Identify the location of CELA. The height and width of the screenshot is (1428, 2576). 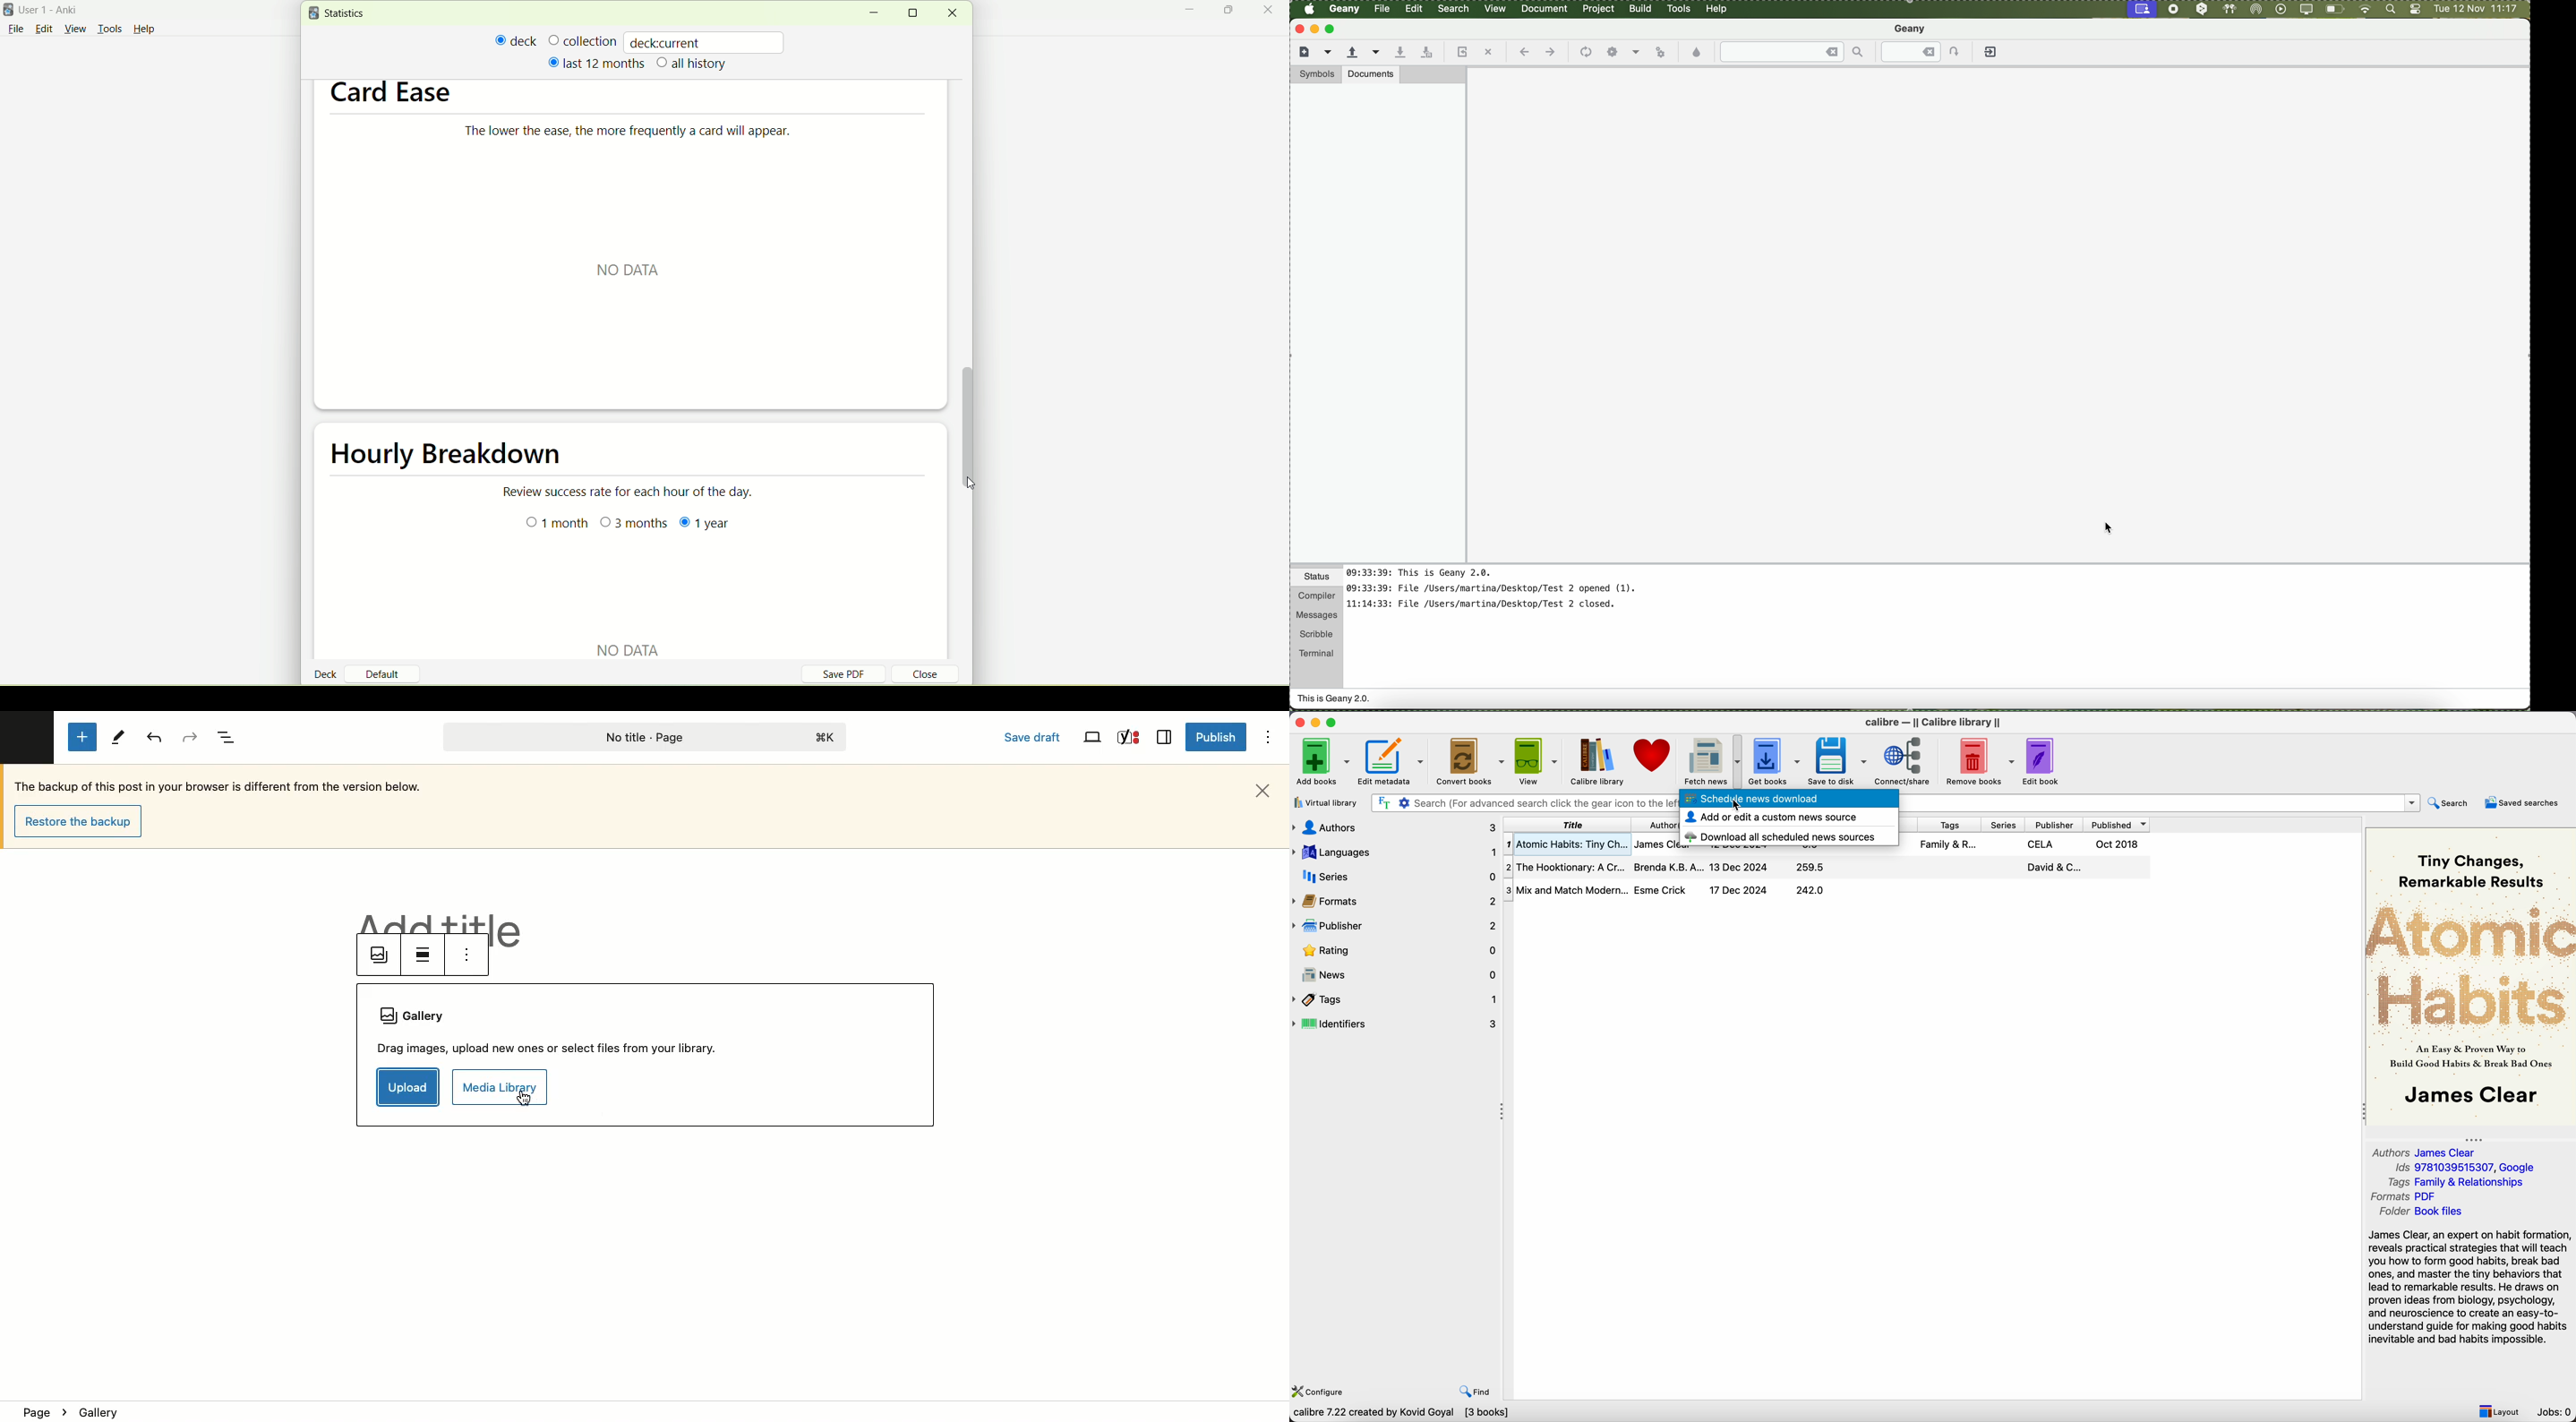
(2042, 845).